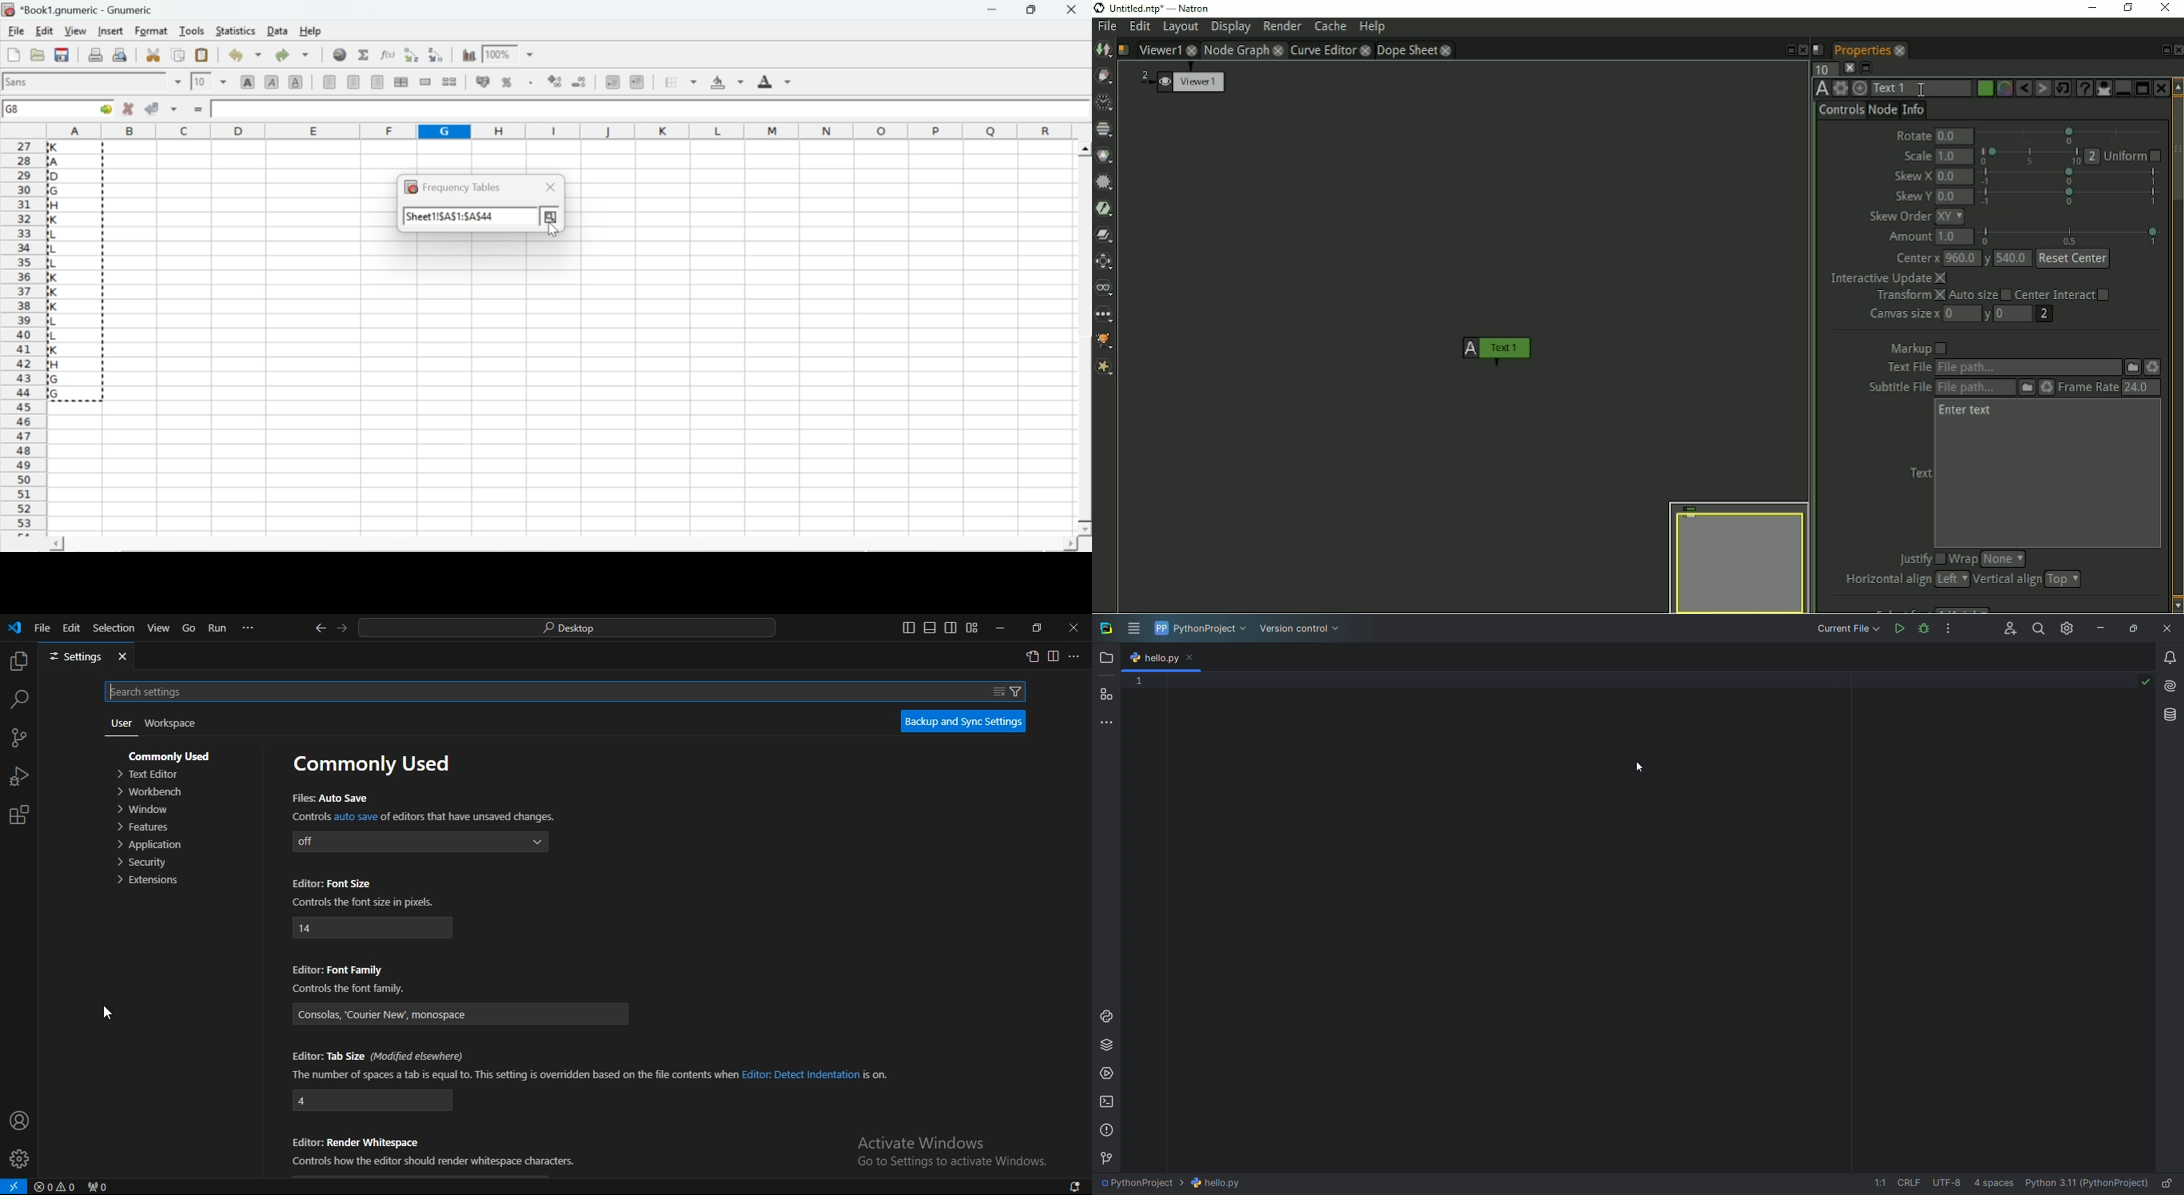  Describe the element at coordinates (578, 83) in the screenshot. I see `decrease number of decimals displayed` at that location.